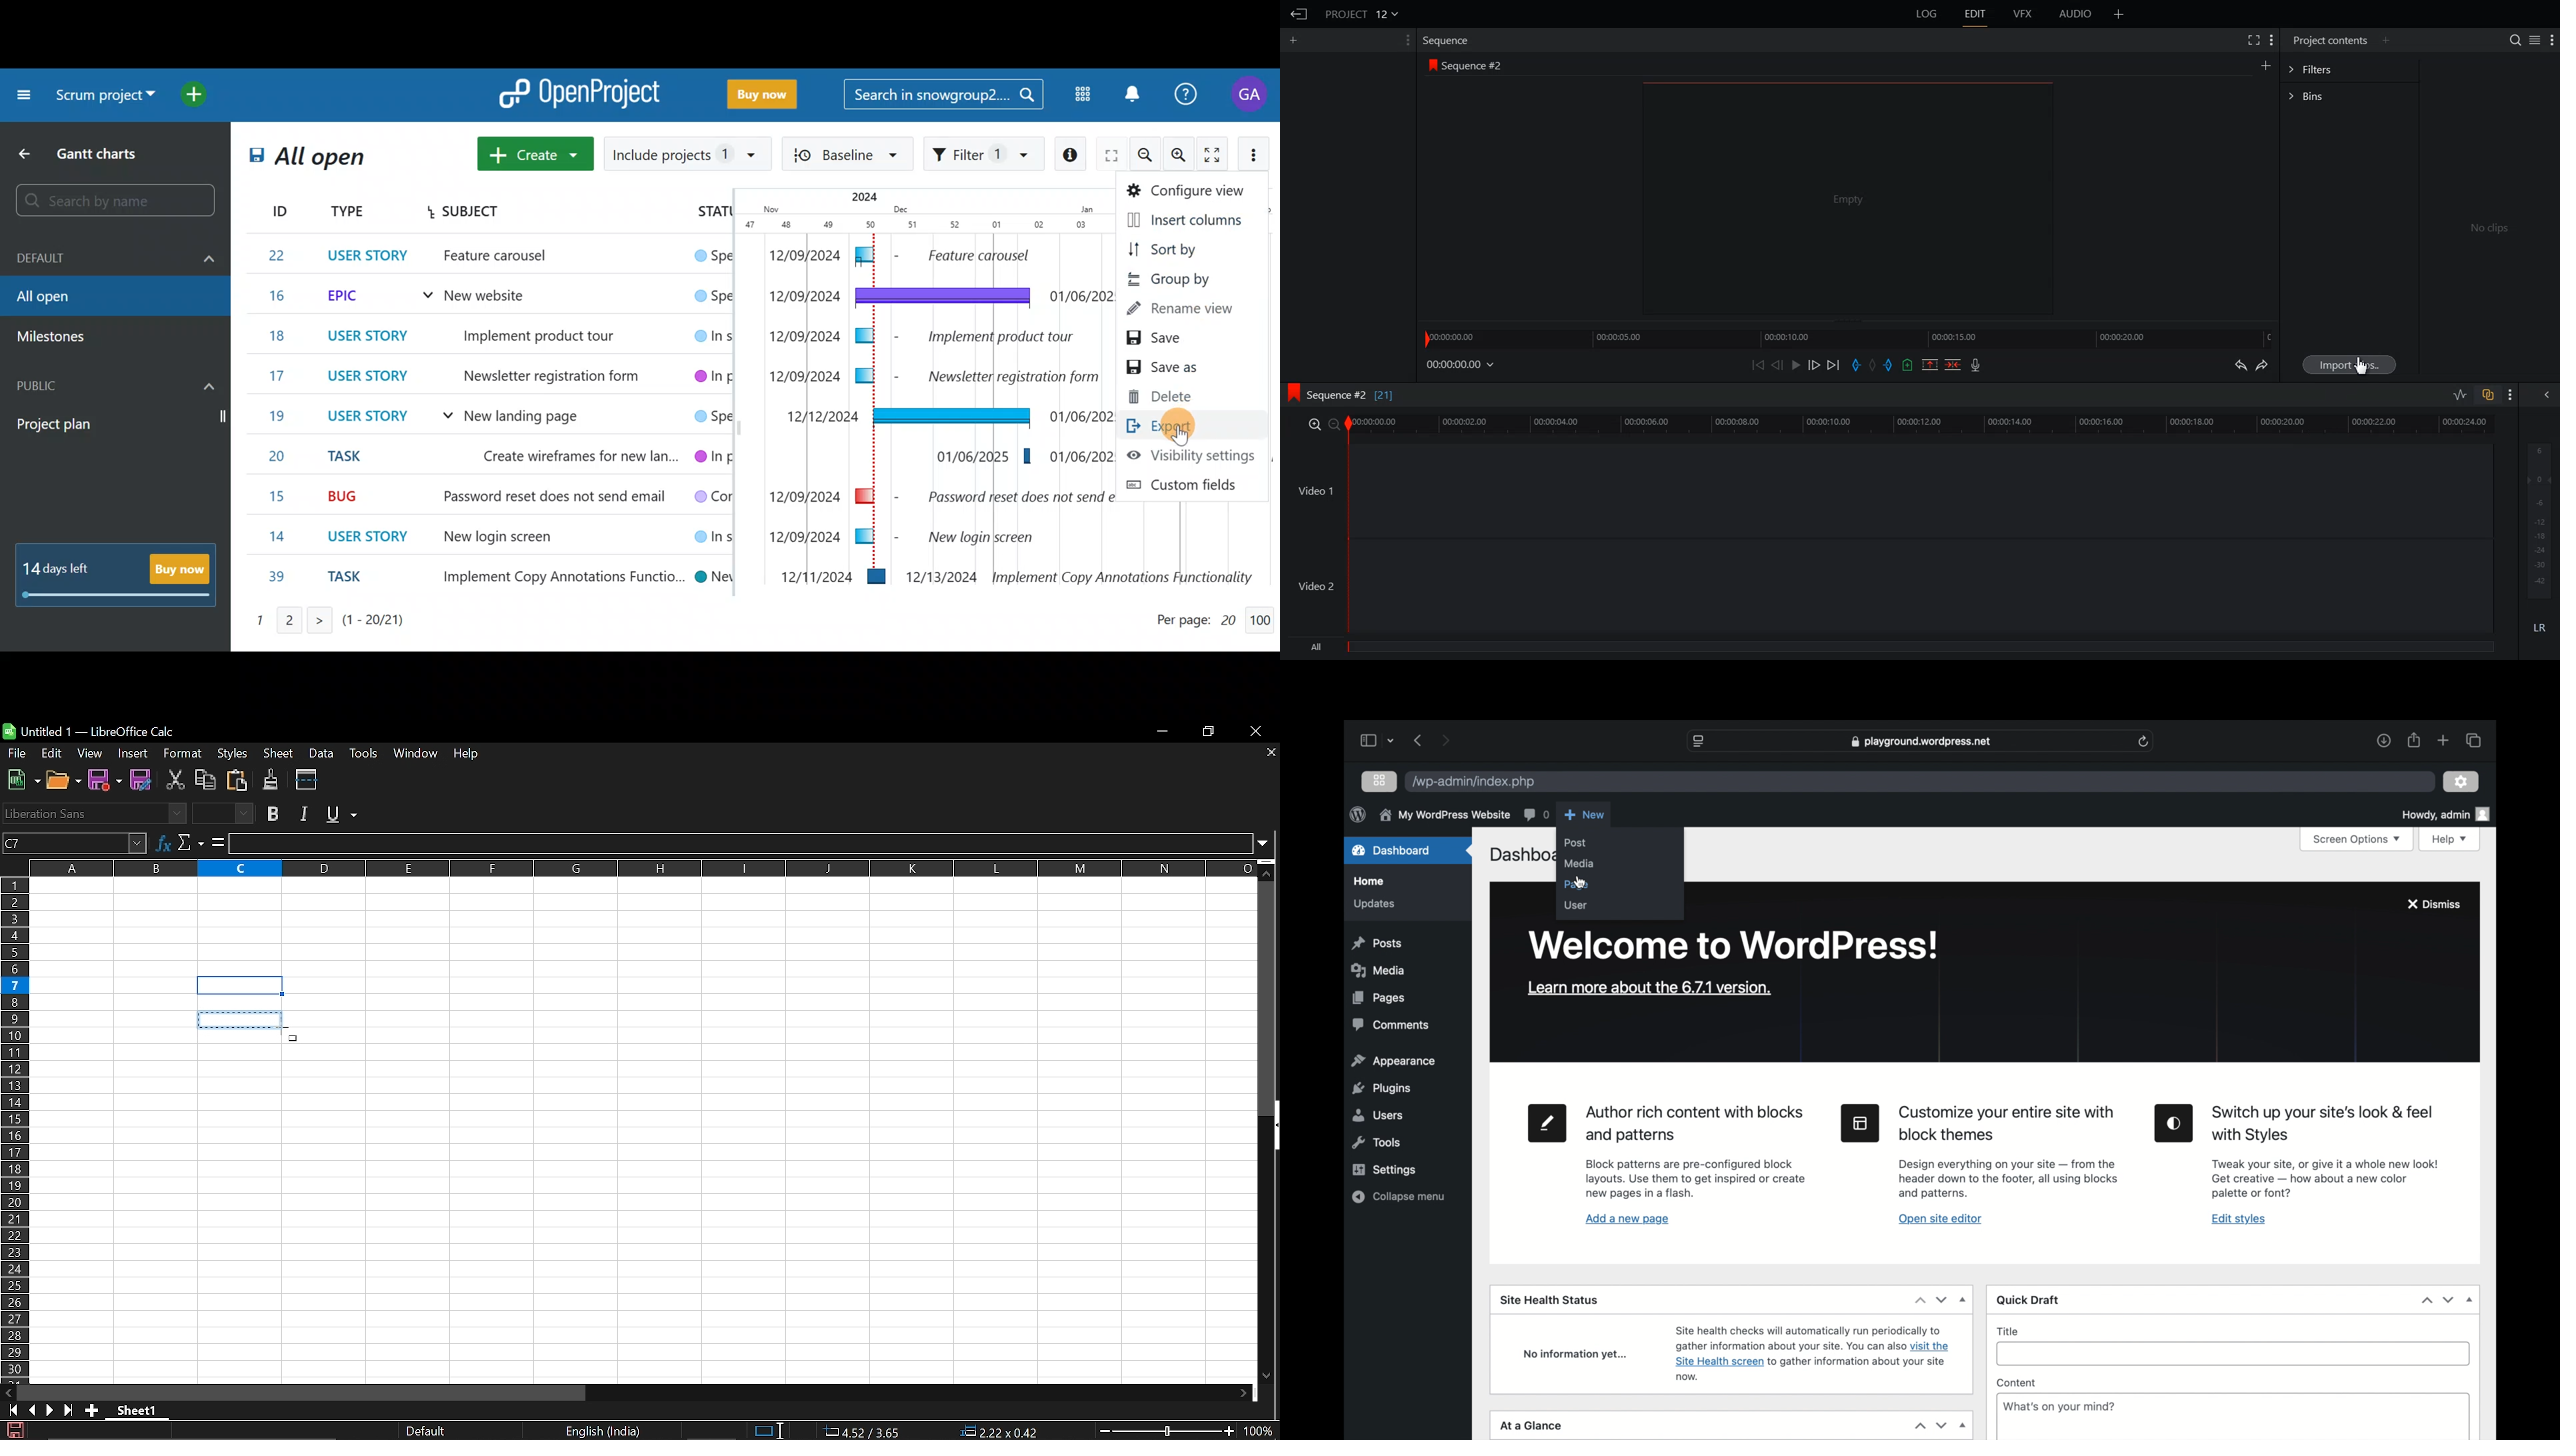 The width and height of the screenshot is (2576, 1456). Describe the element at coordinates (1893, 649) in the screenshot. I see `All` at that location.